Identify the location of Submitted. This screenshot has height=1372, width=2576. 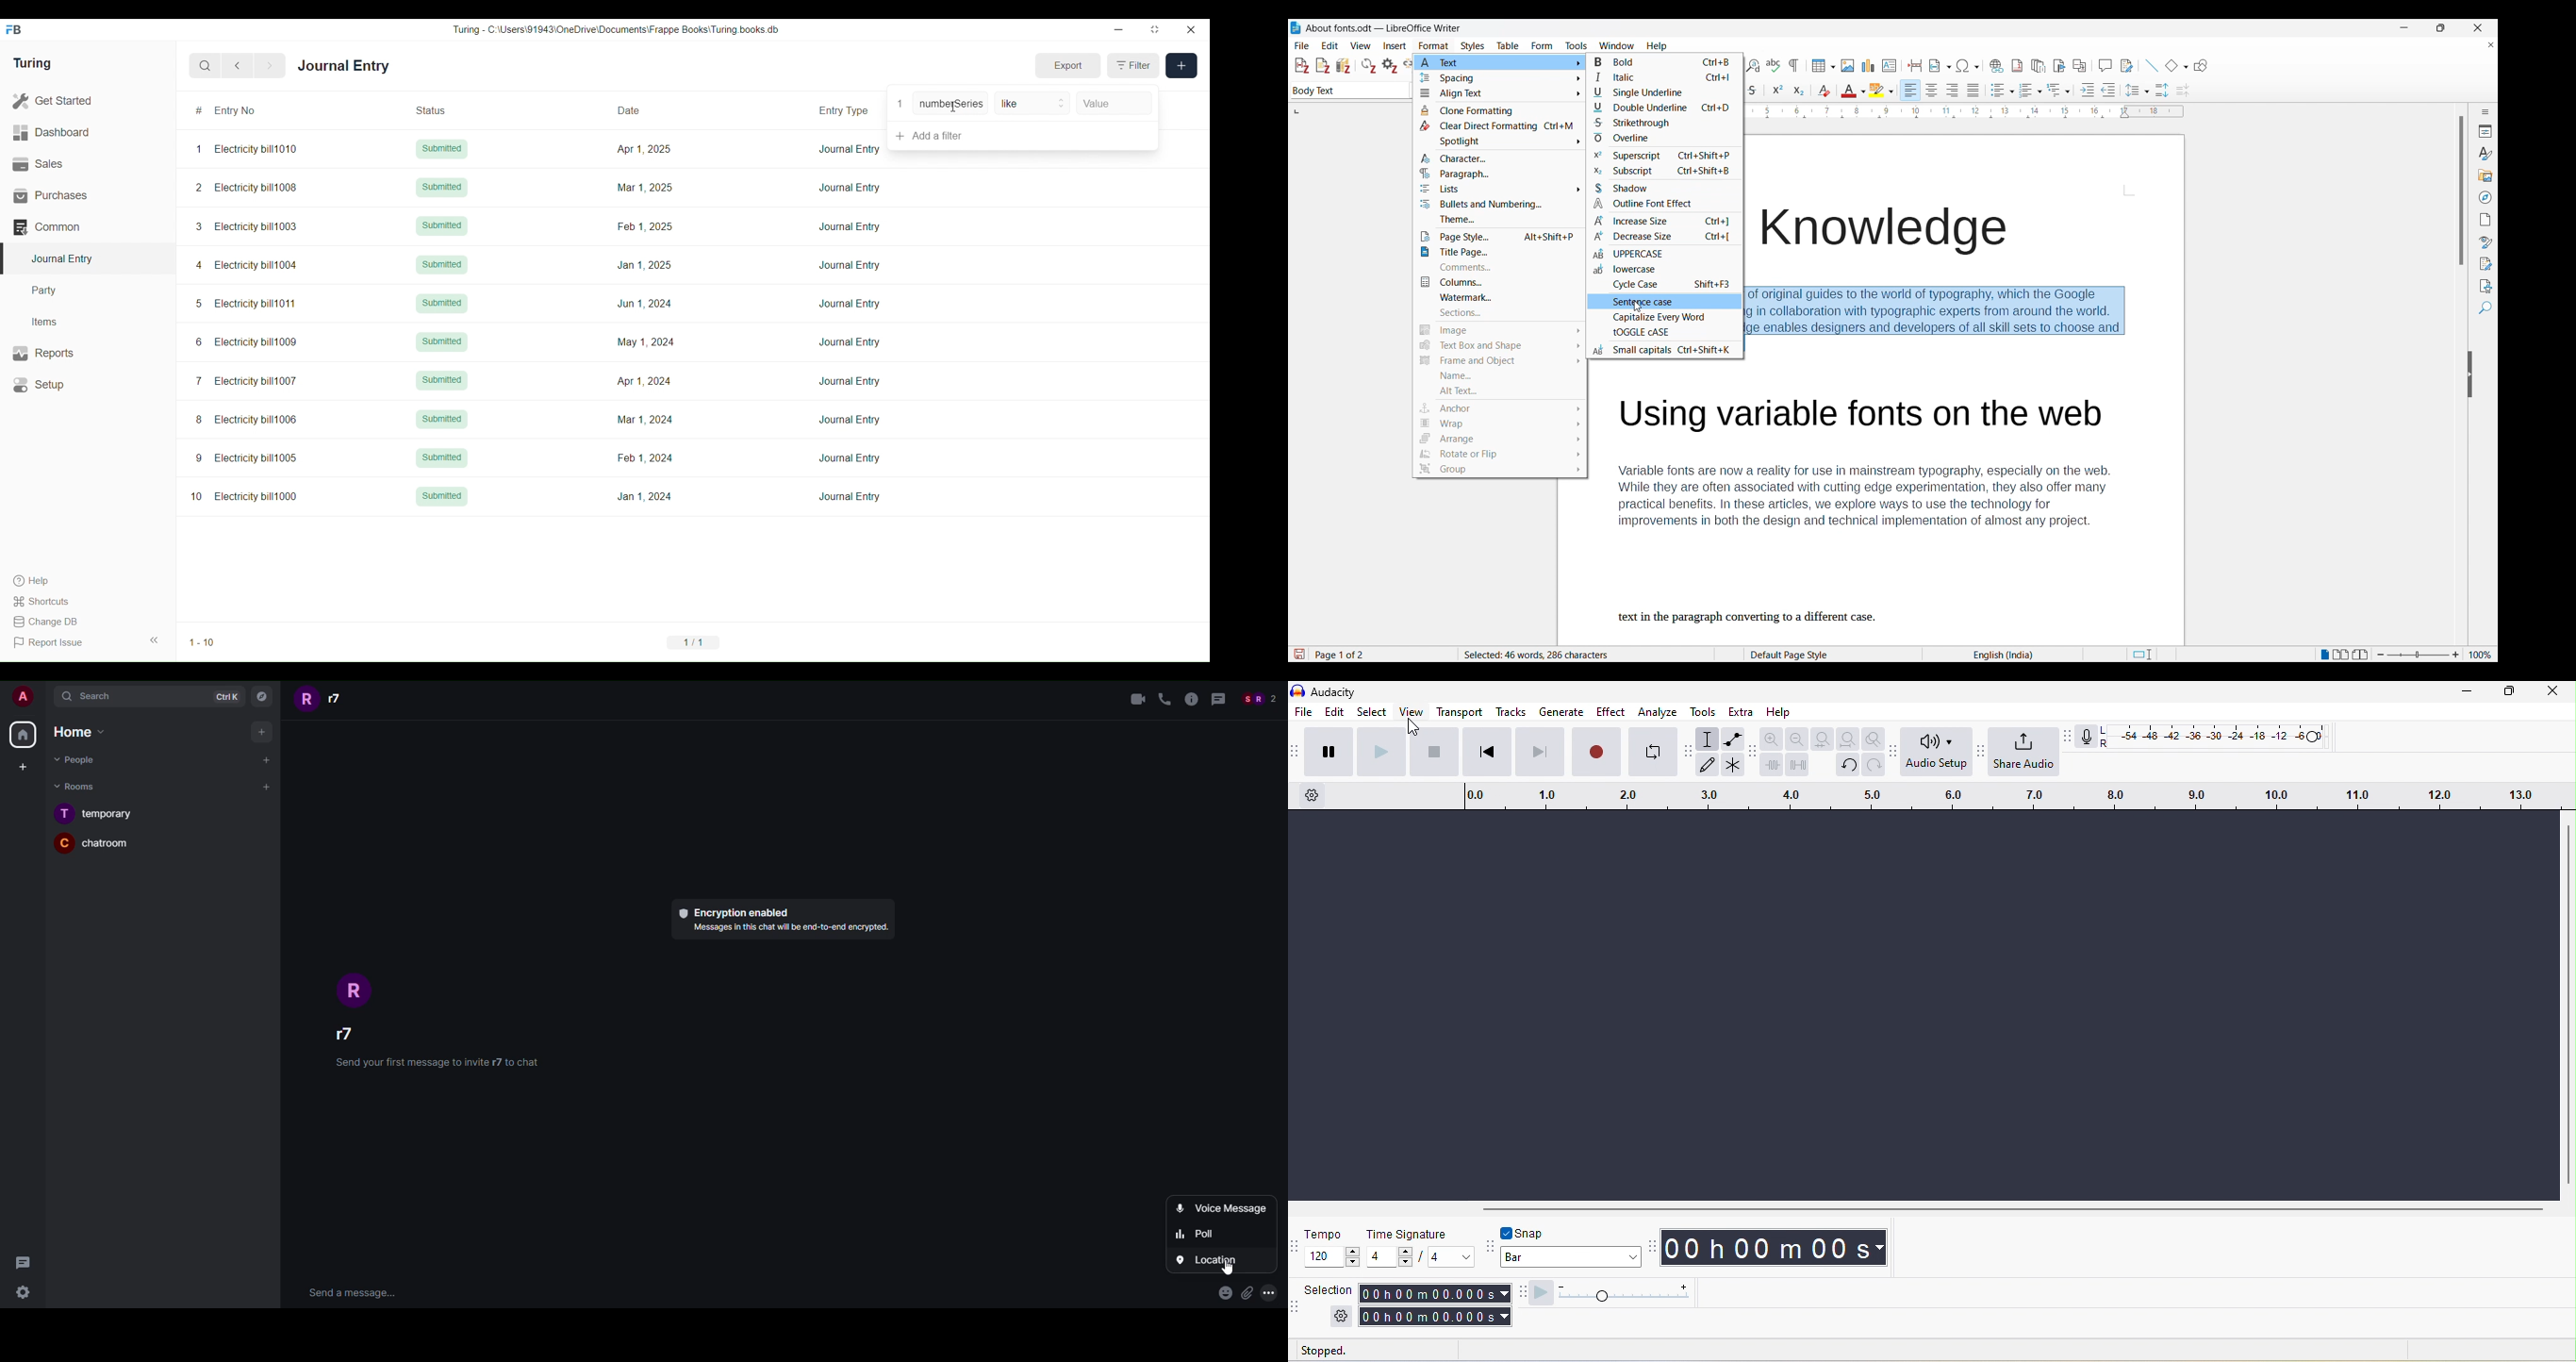
(442, 457).